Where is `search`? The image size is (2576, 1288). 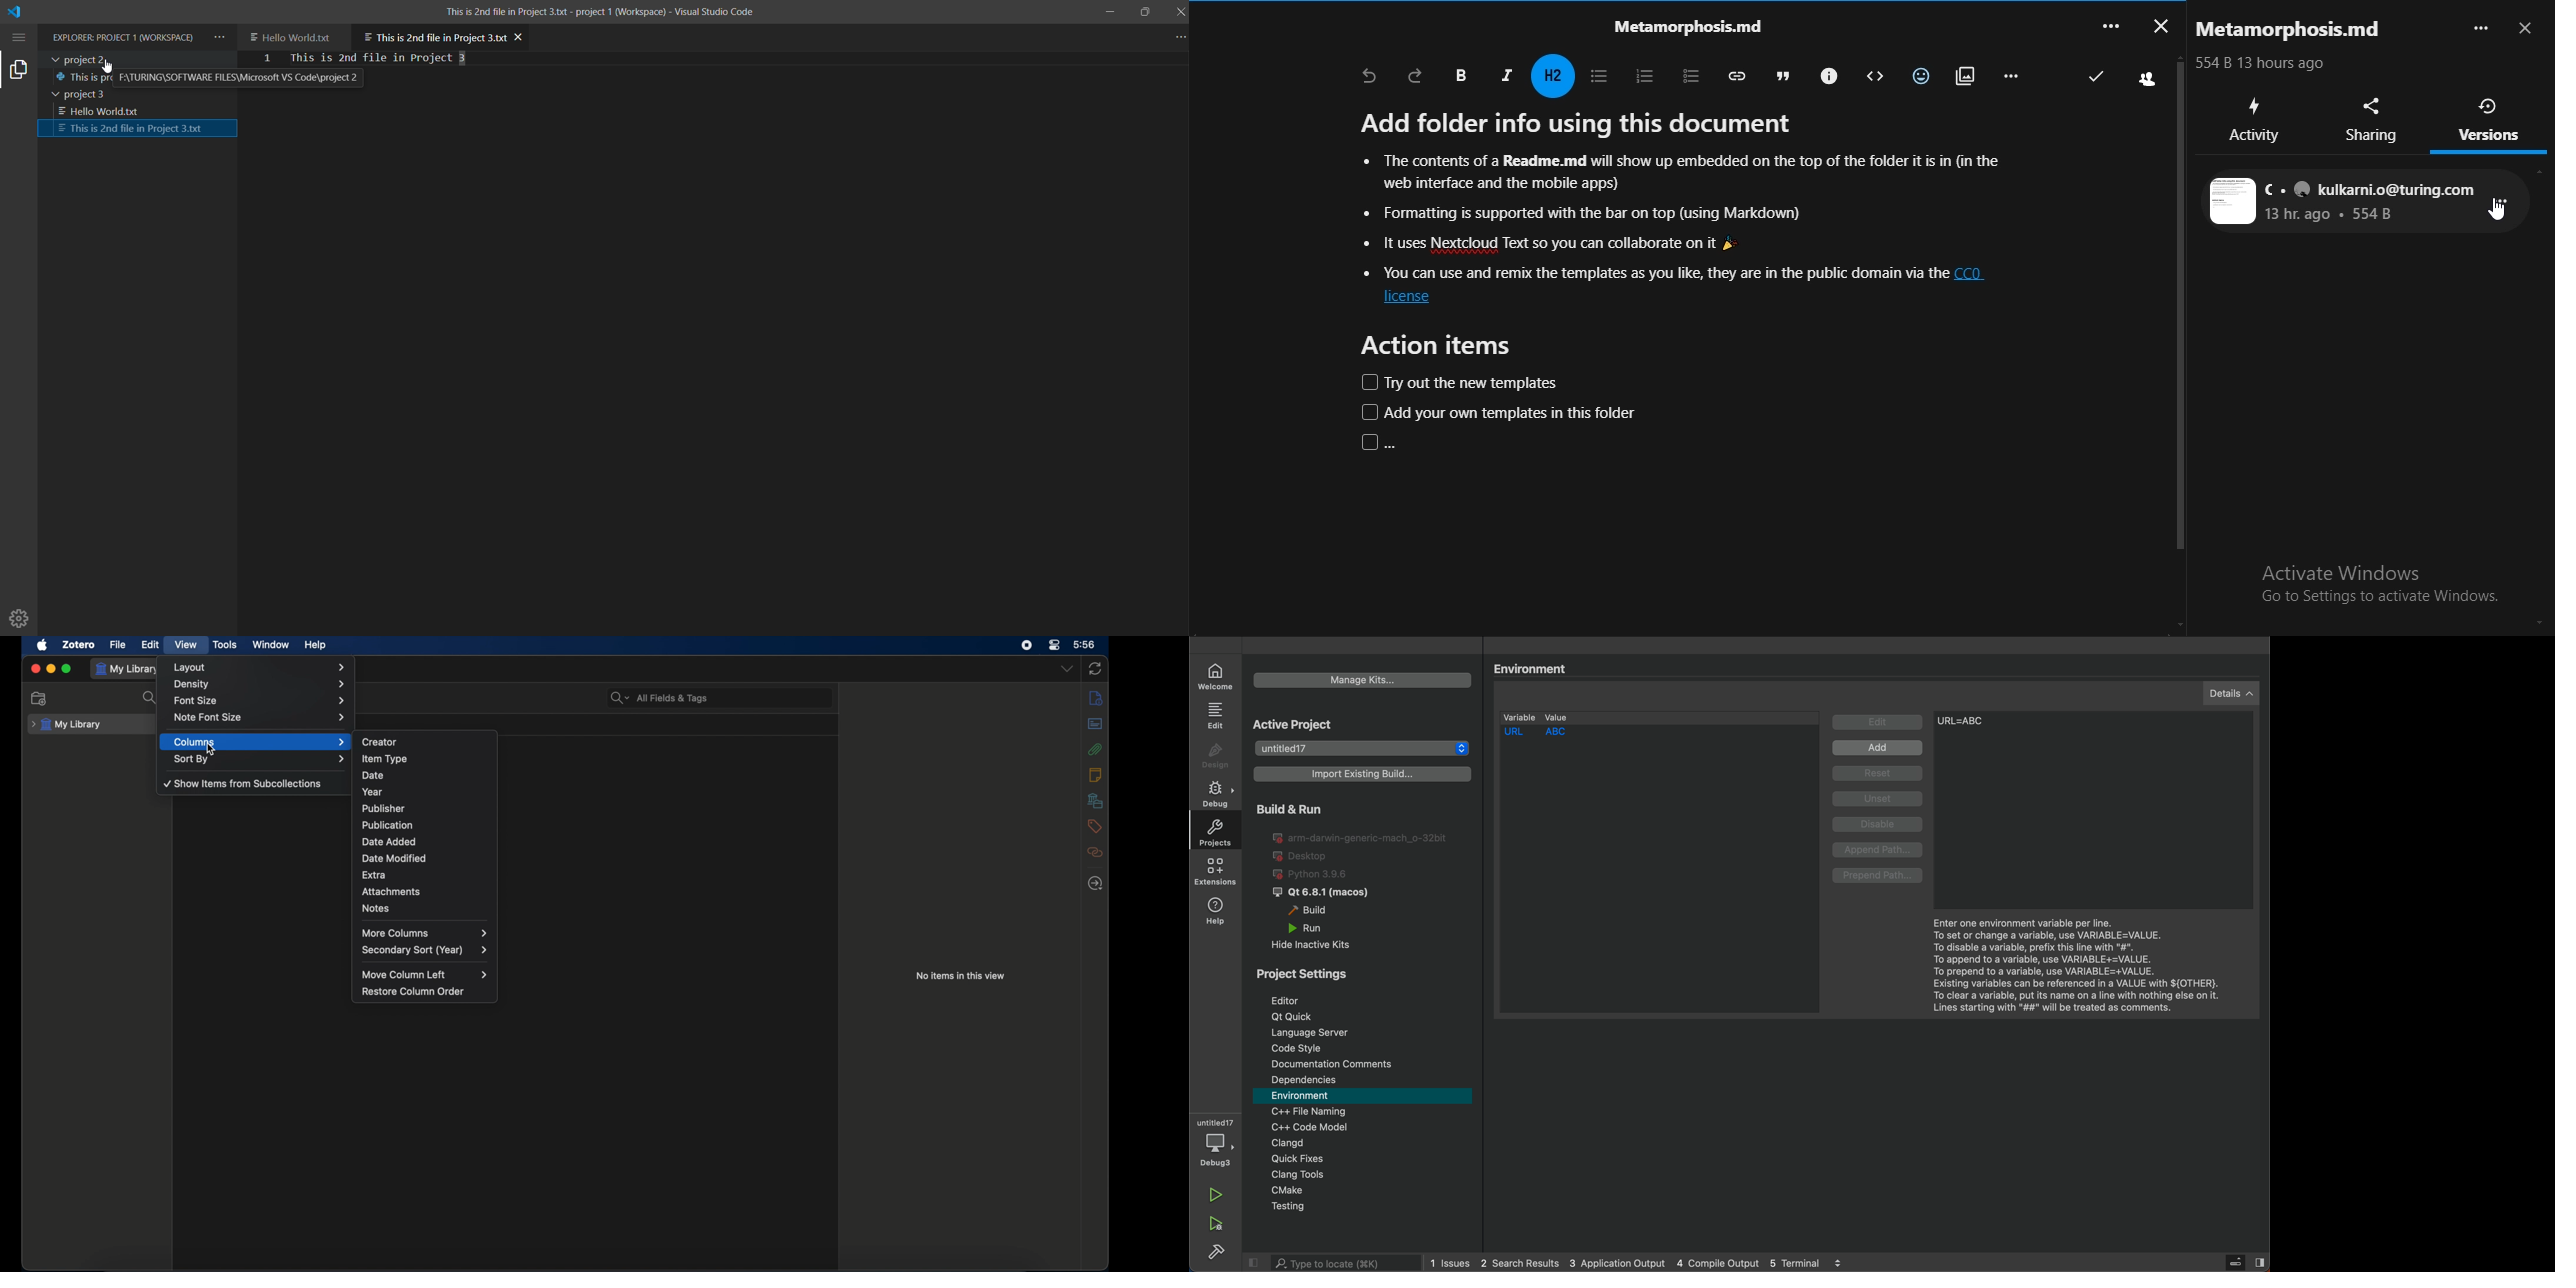
search is located at coordinates (1328, 1263).